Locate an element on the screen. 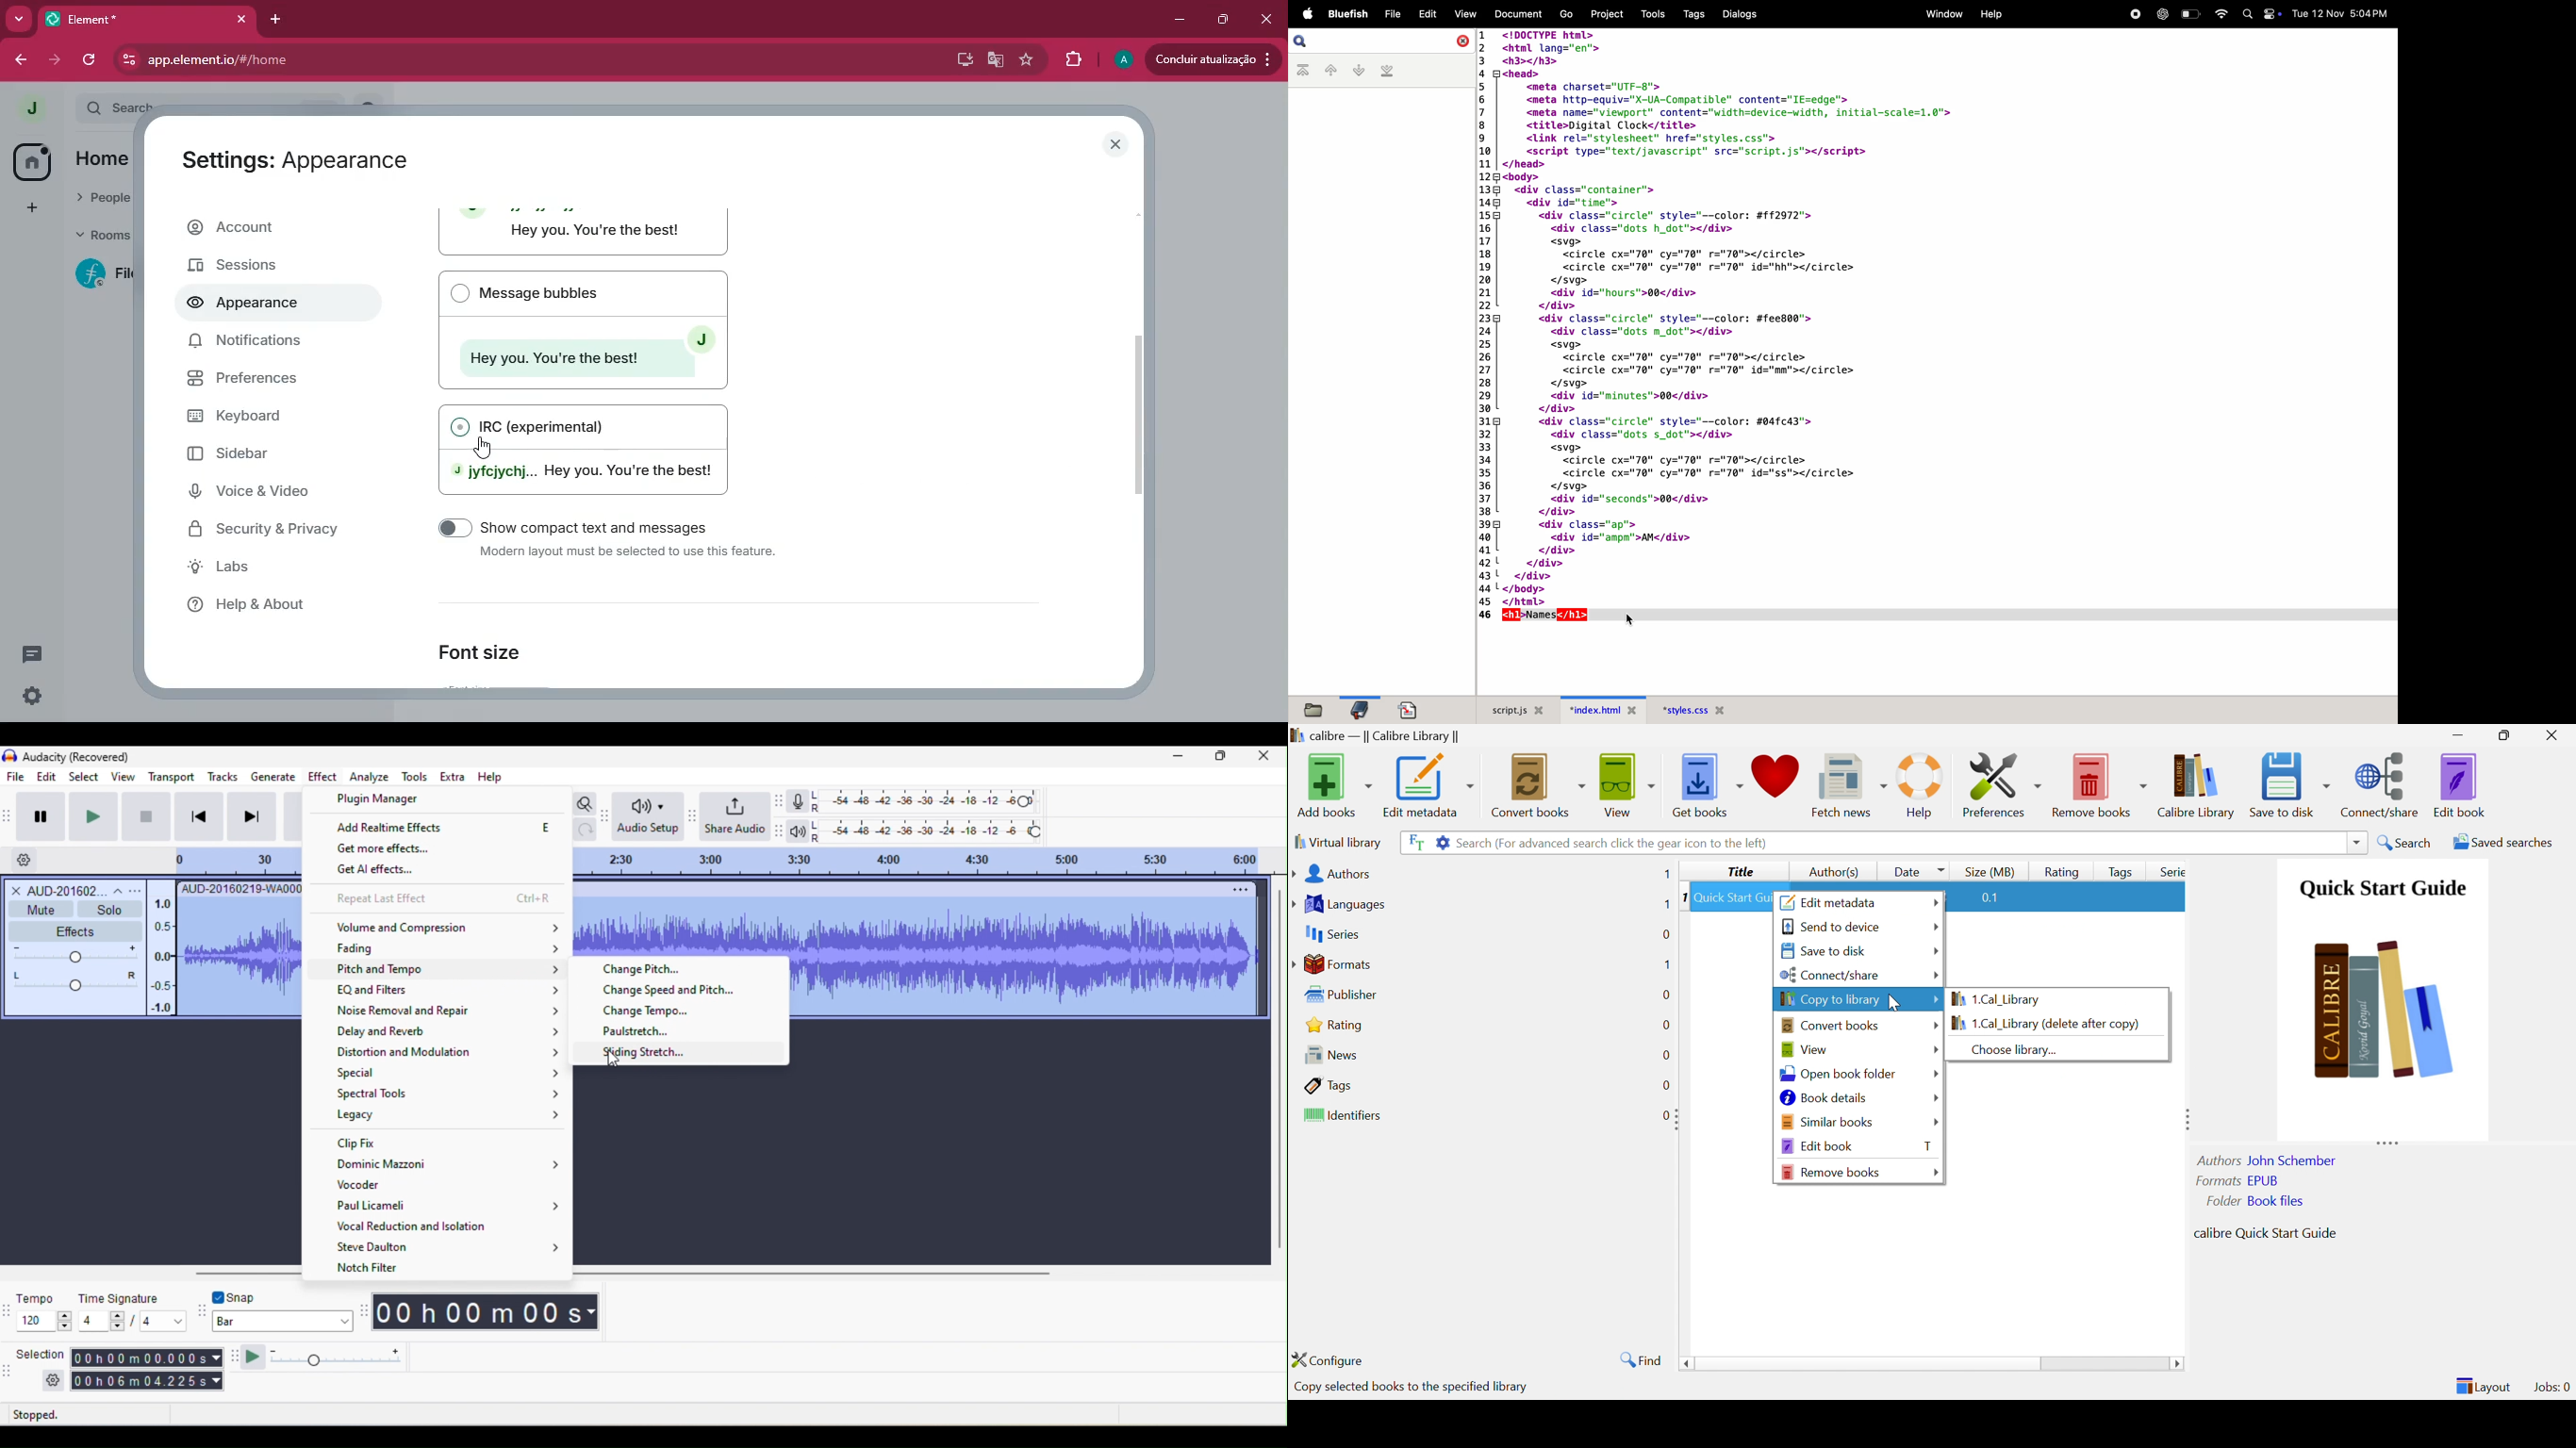 The image size is (2576, 1456). clip fix is located at coordinates (450, 1144).